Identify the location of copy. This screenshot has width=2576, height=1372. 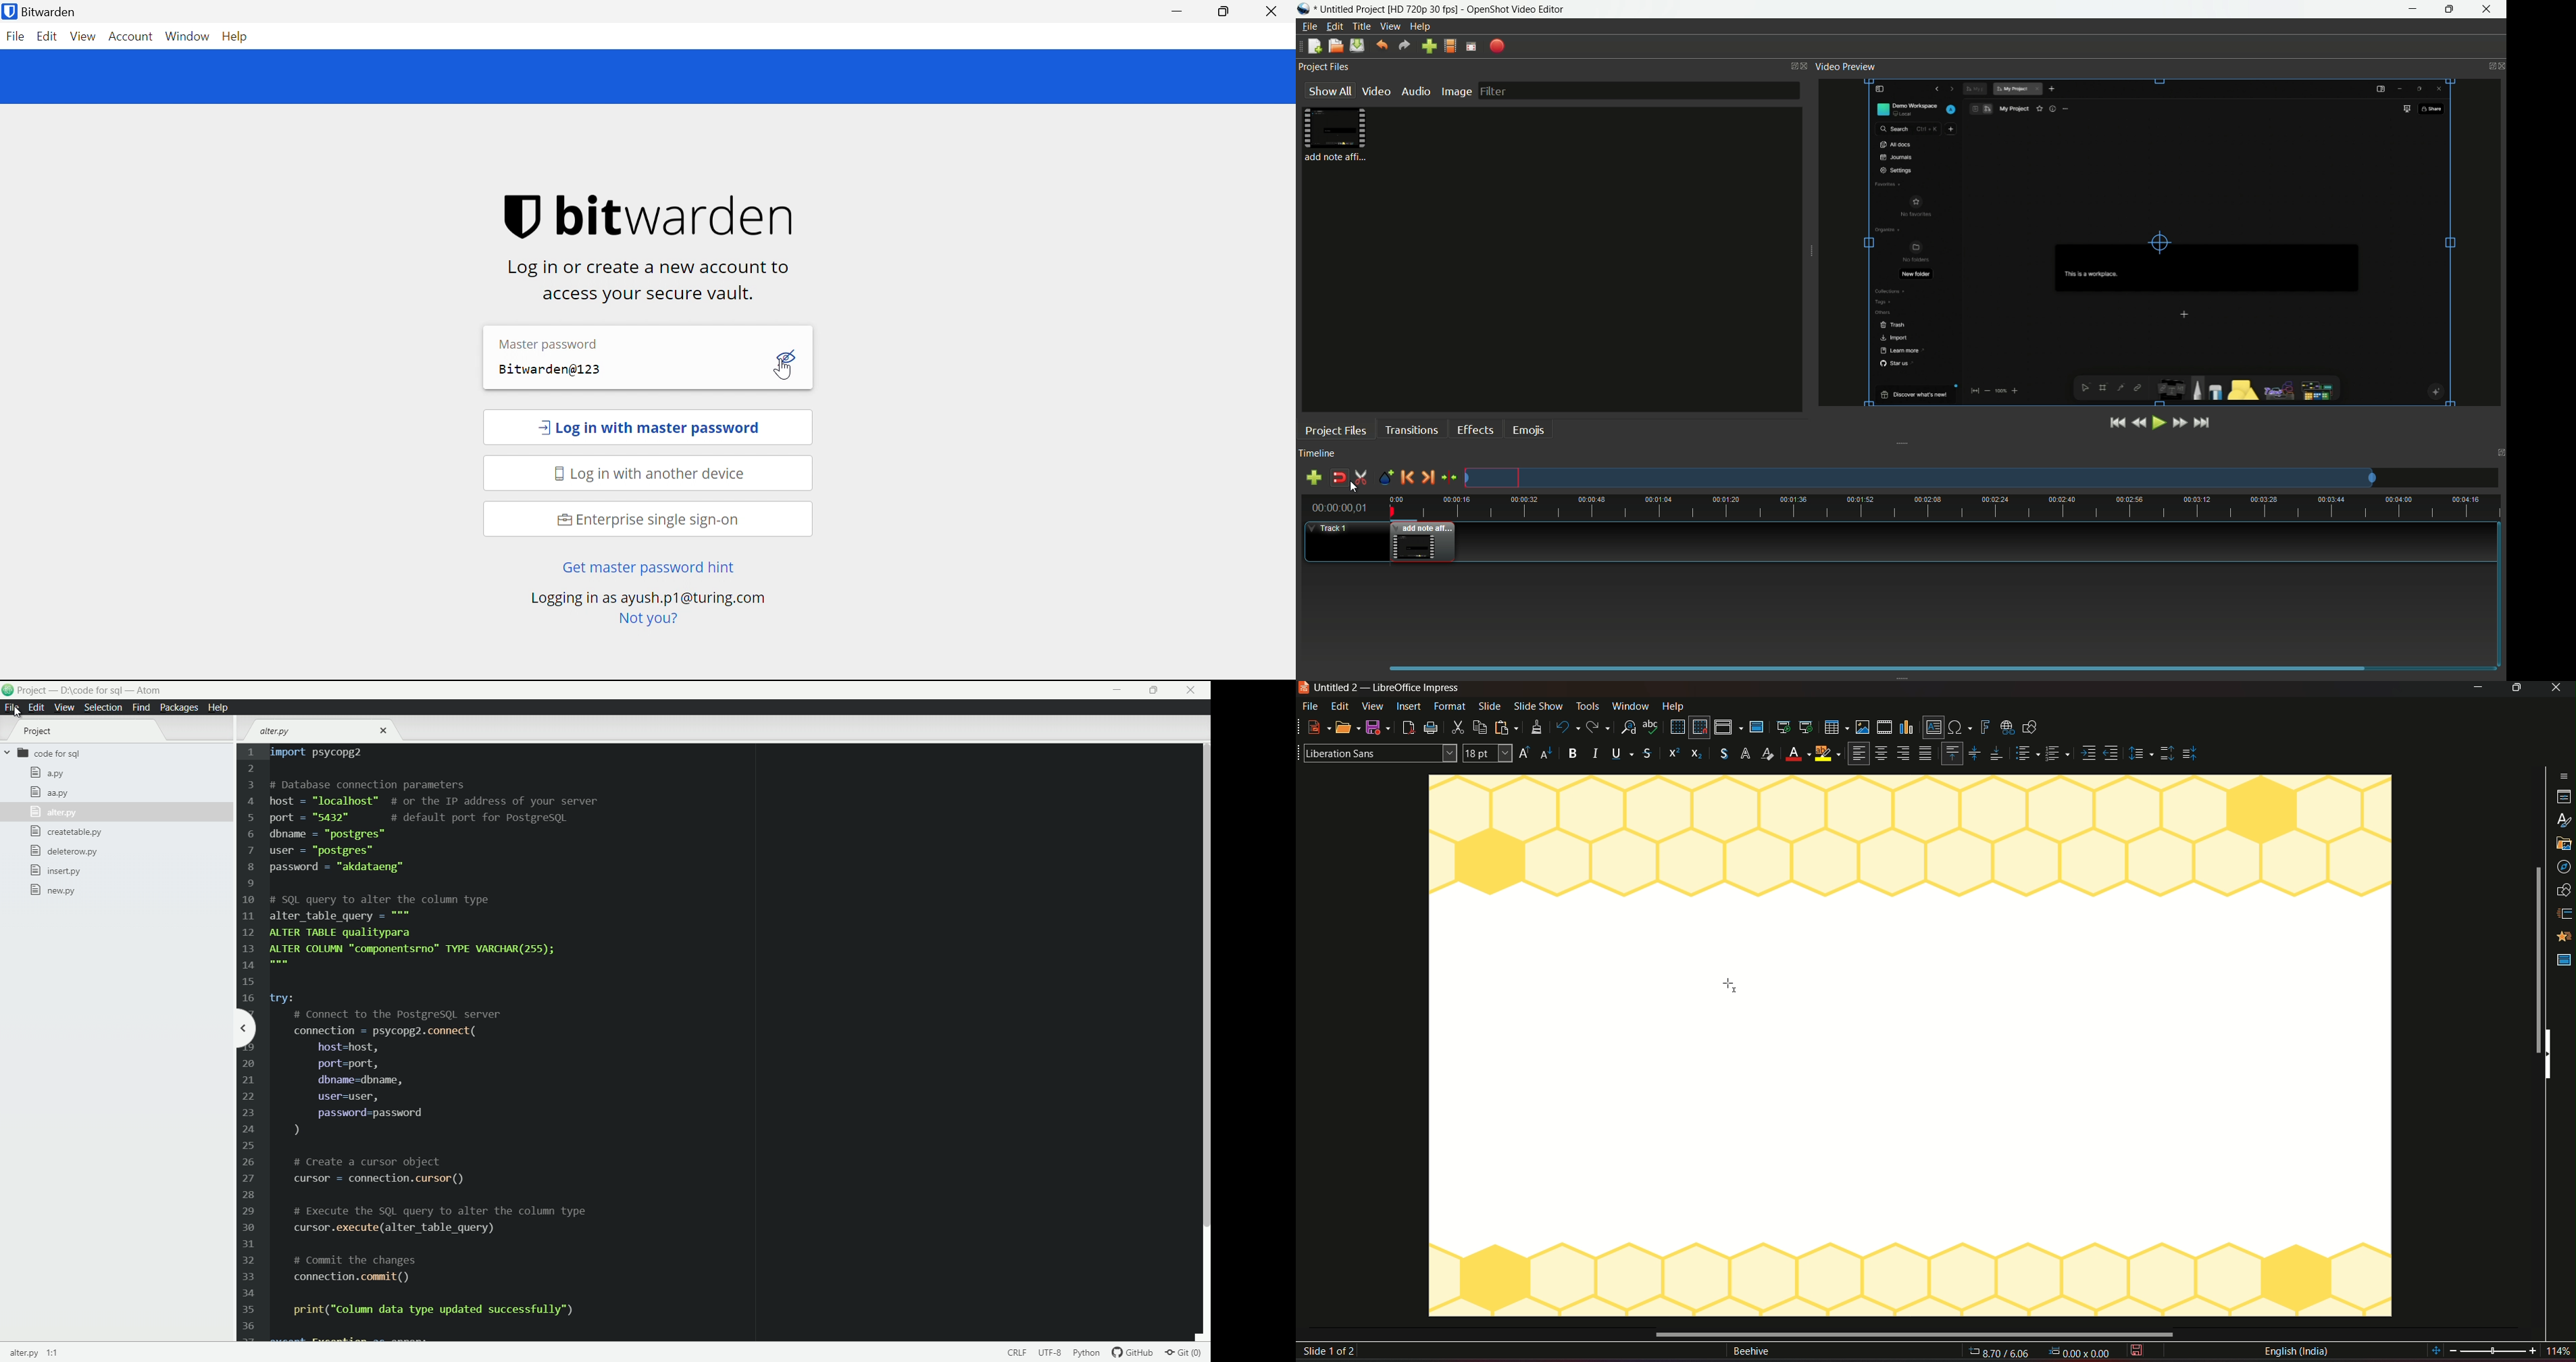
(1480, 726).